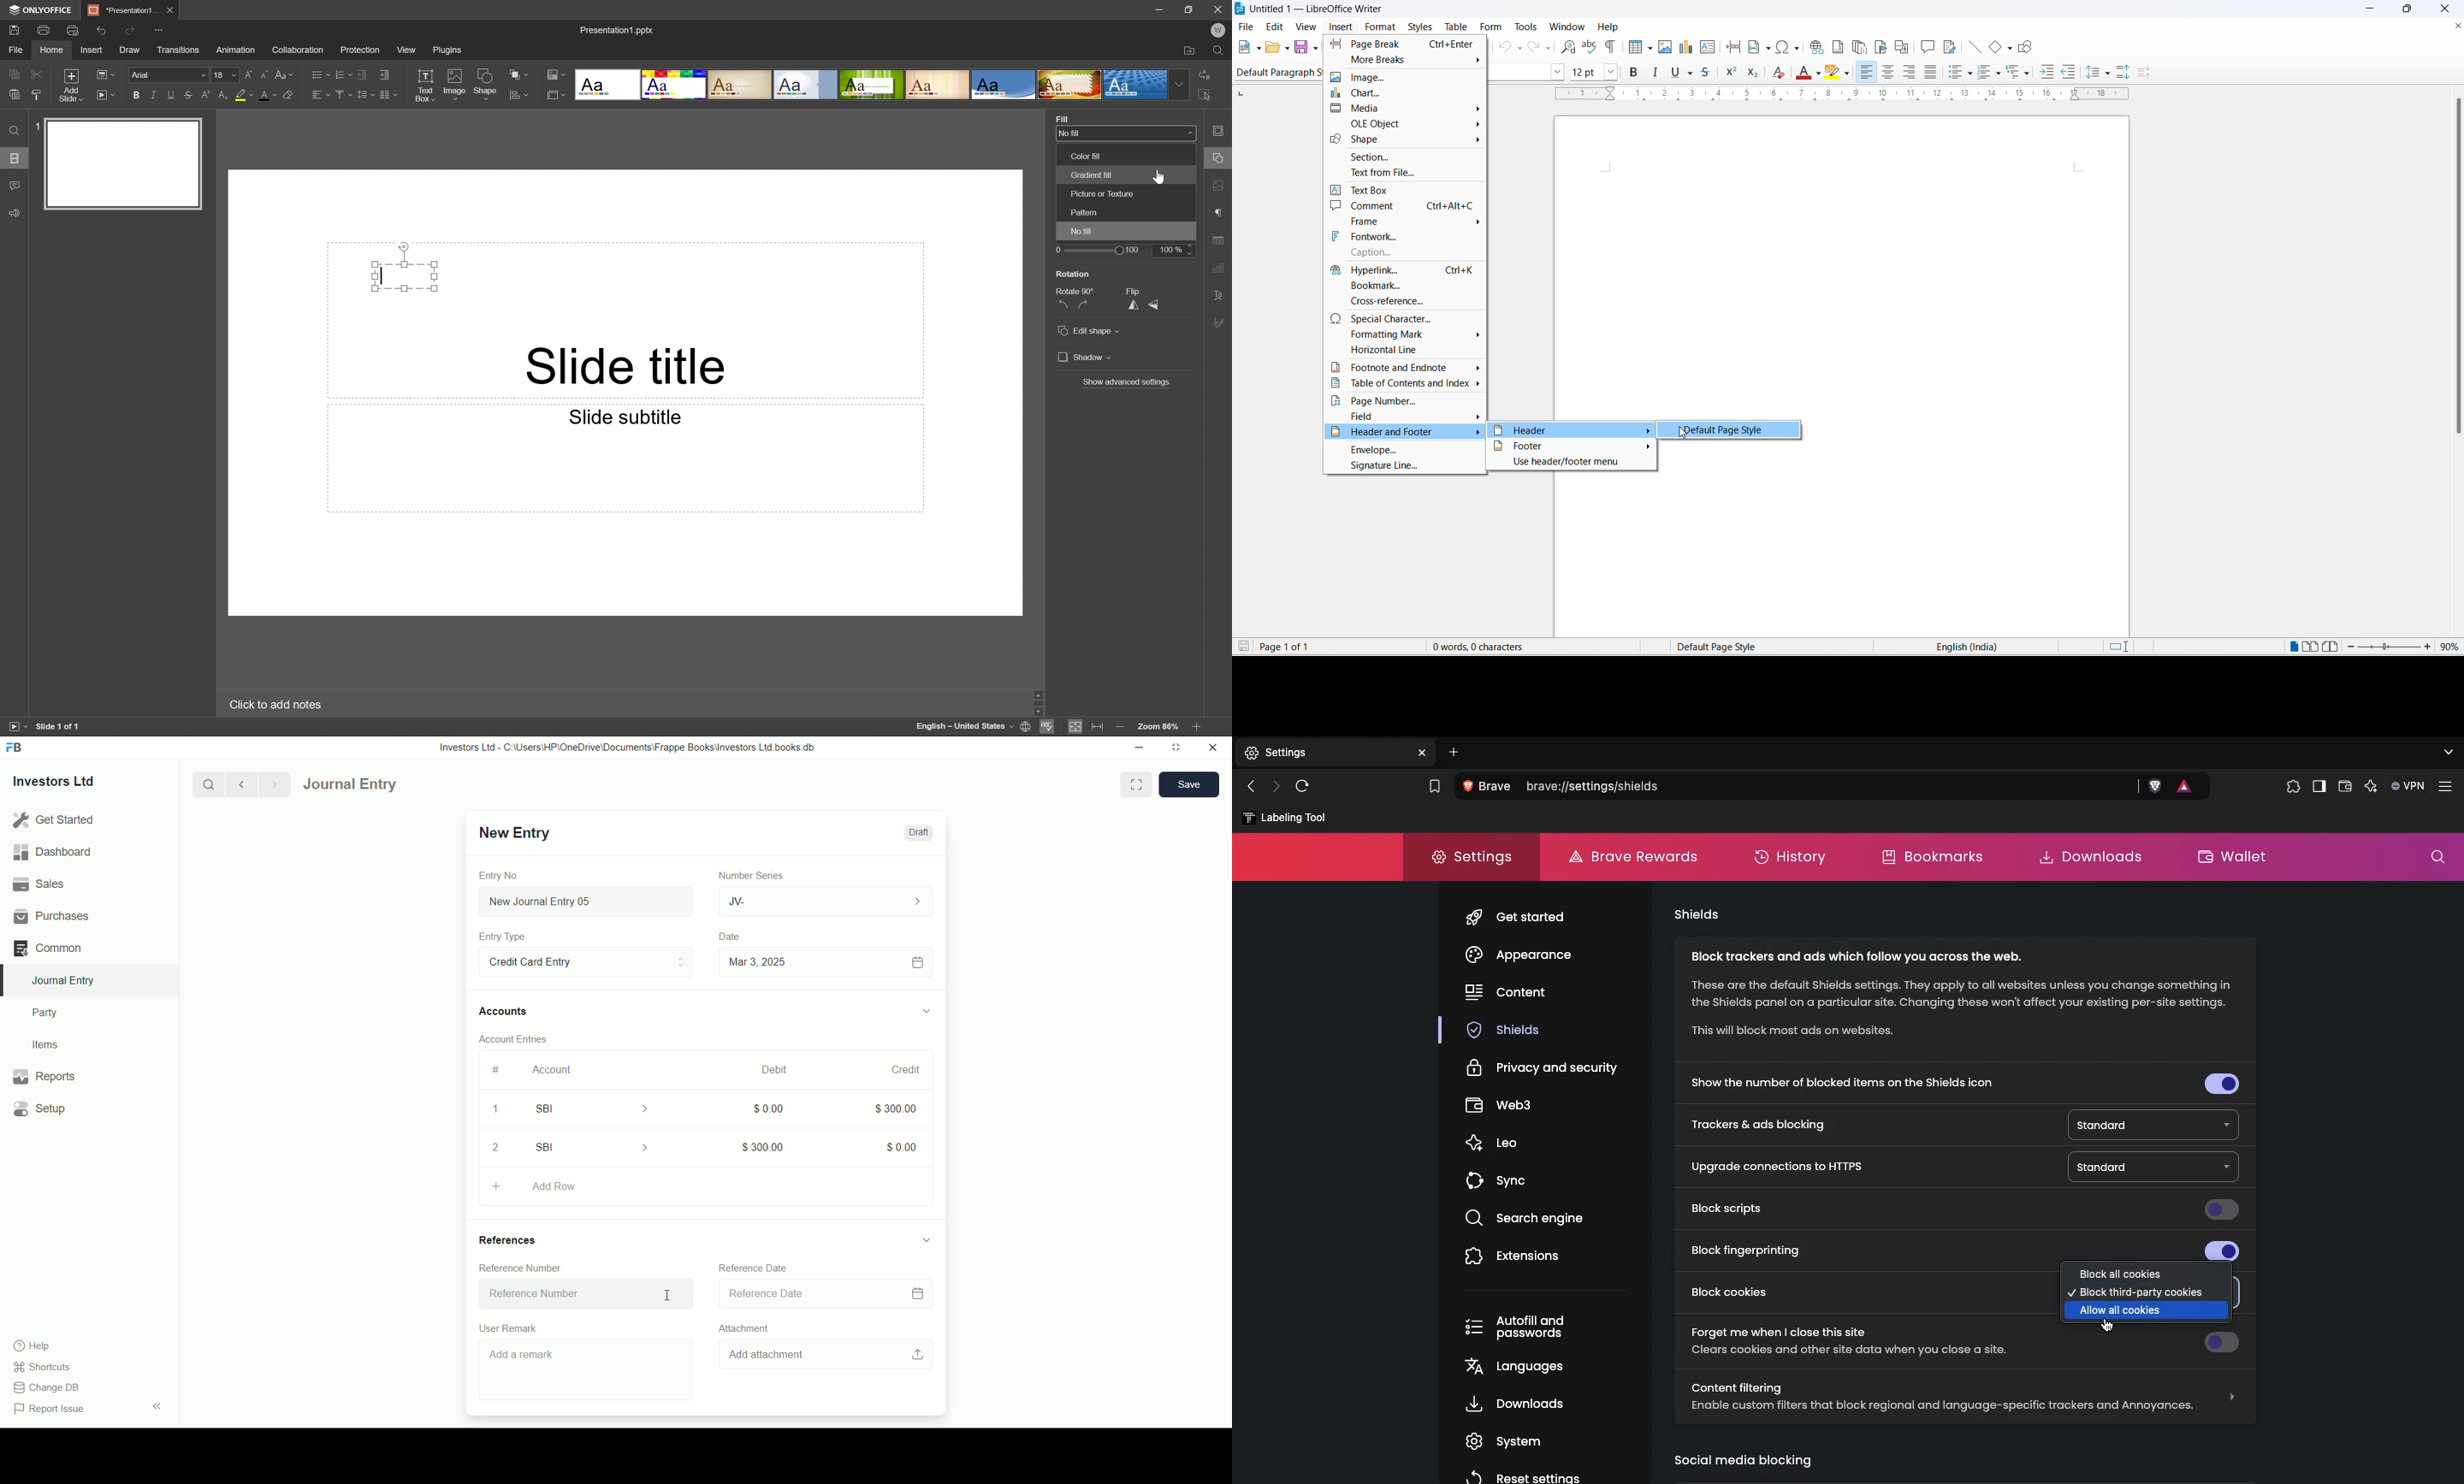 The height and width of the screenshot is (1484, 2464). What do you see at coordinates (1833, 73) in the screenshot?
I see `character highlighting` at bounding box center [1833, 73].